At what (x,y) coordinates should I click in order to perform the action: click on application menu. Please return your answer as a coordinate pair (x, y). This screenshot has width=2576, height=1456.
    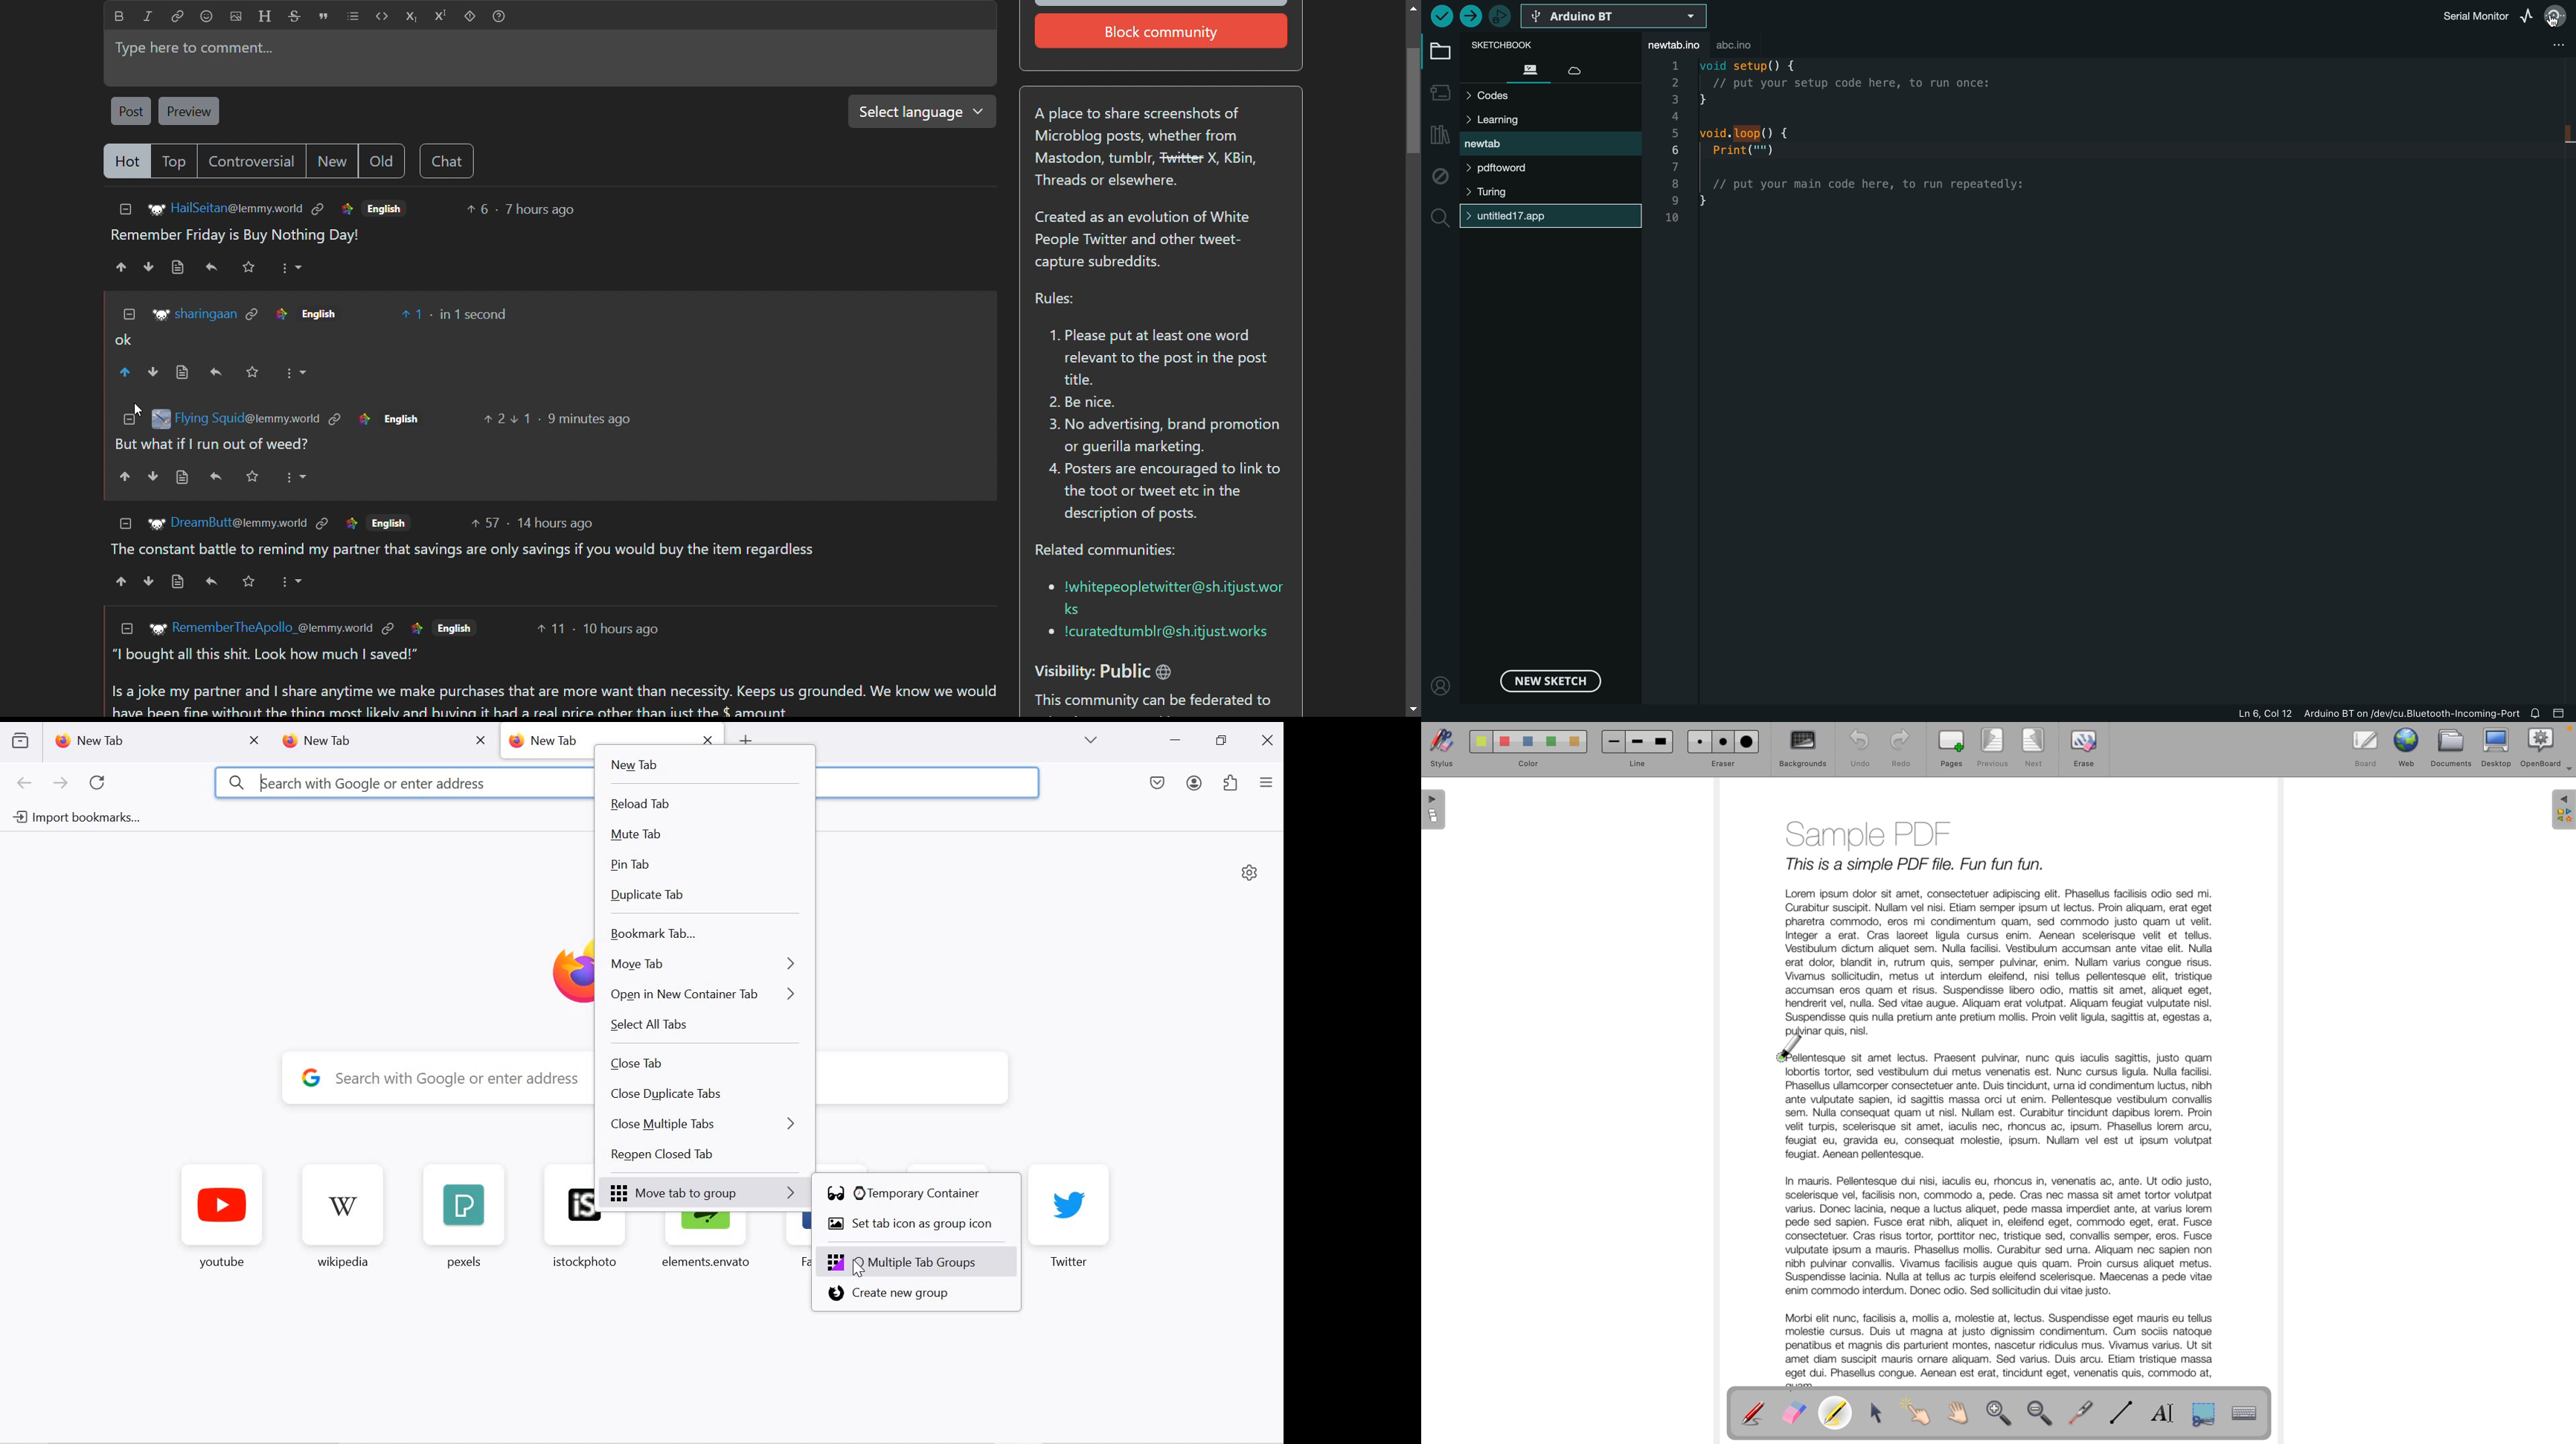
    Looking at the image, I should click on (1266, 784).